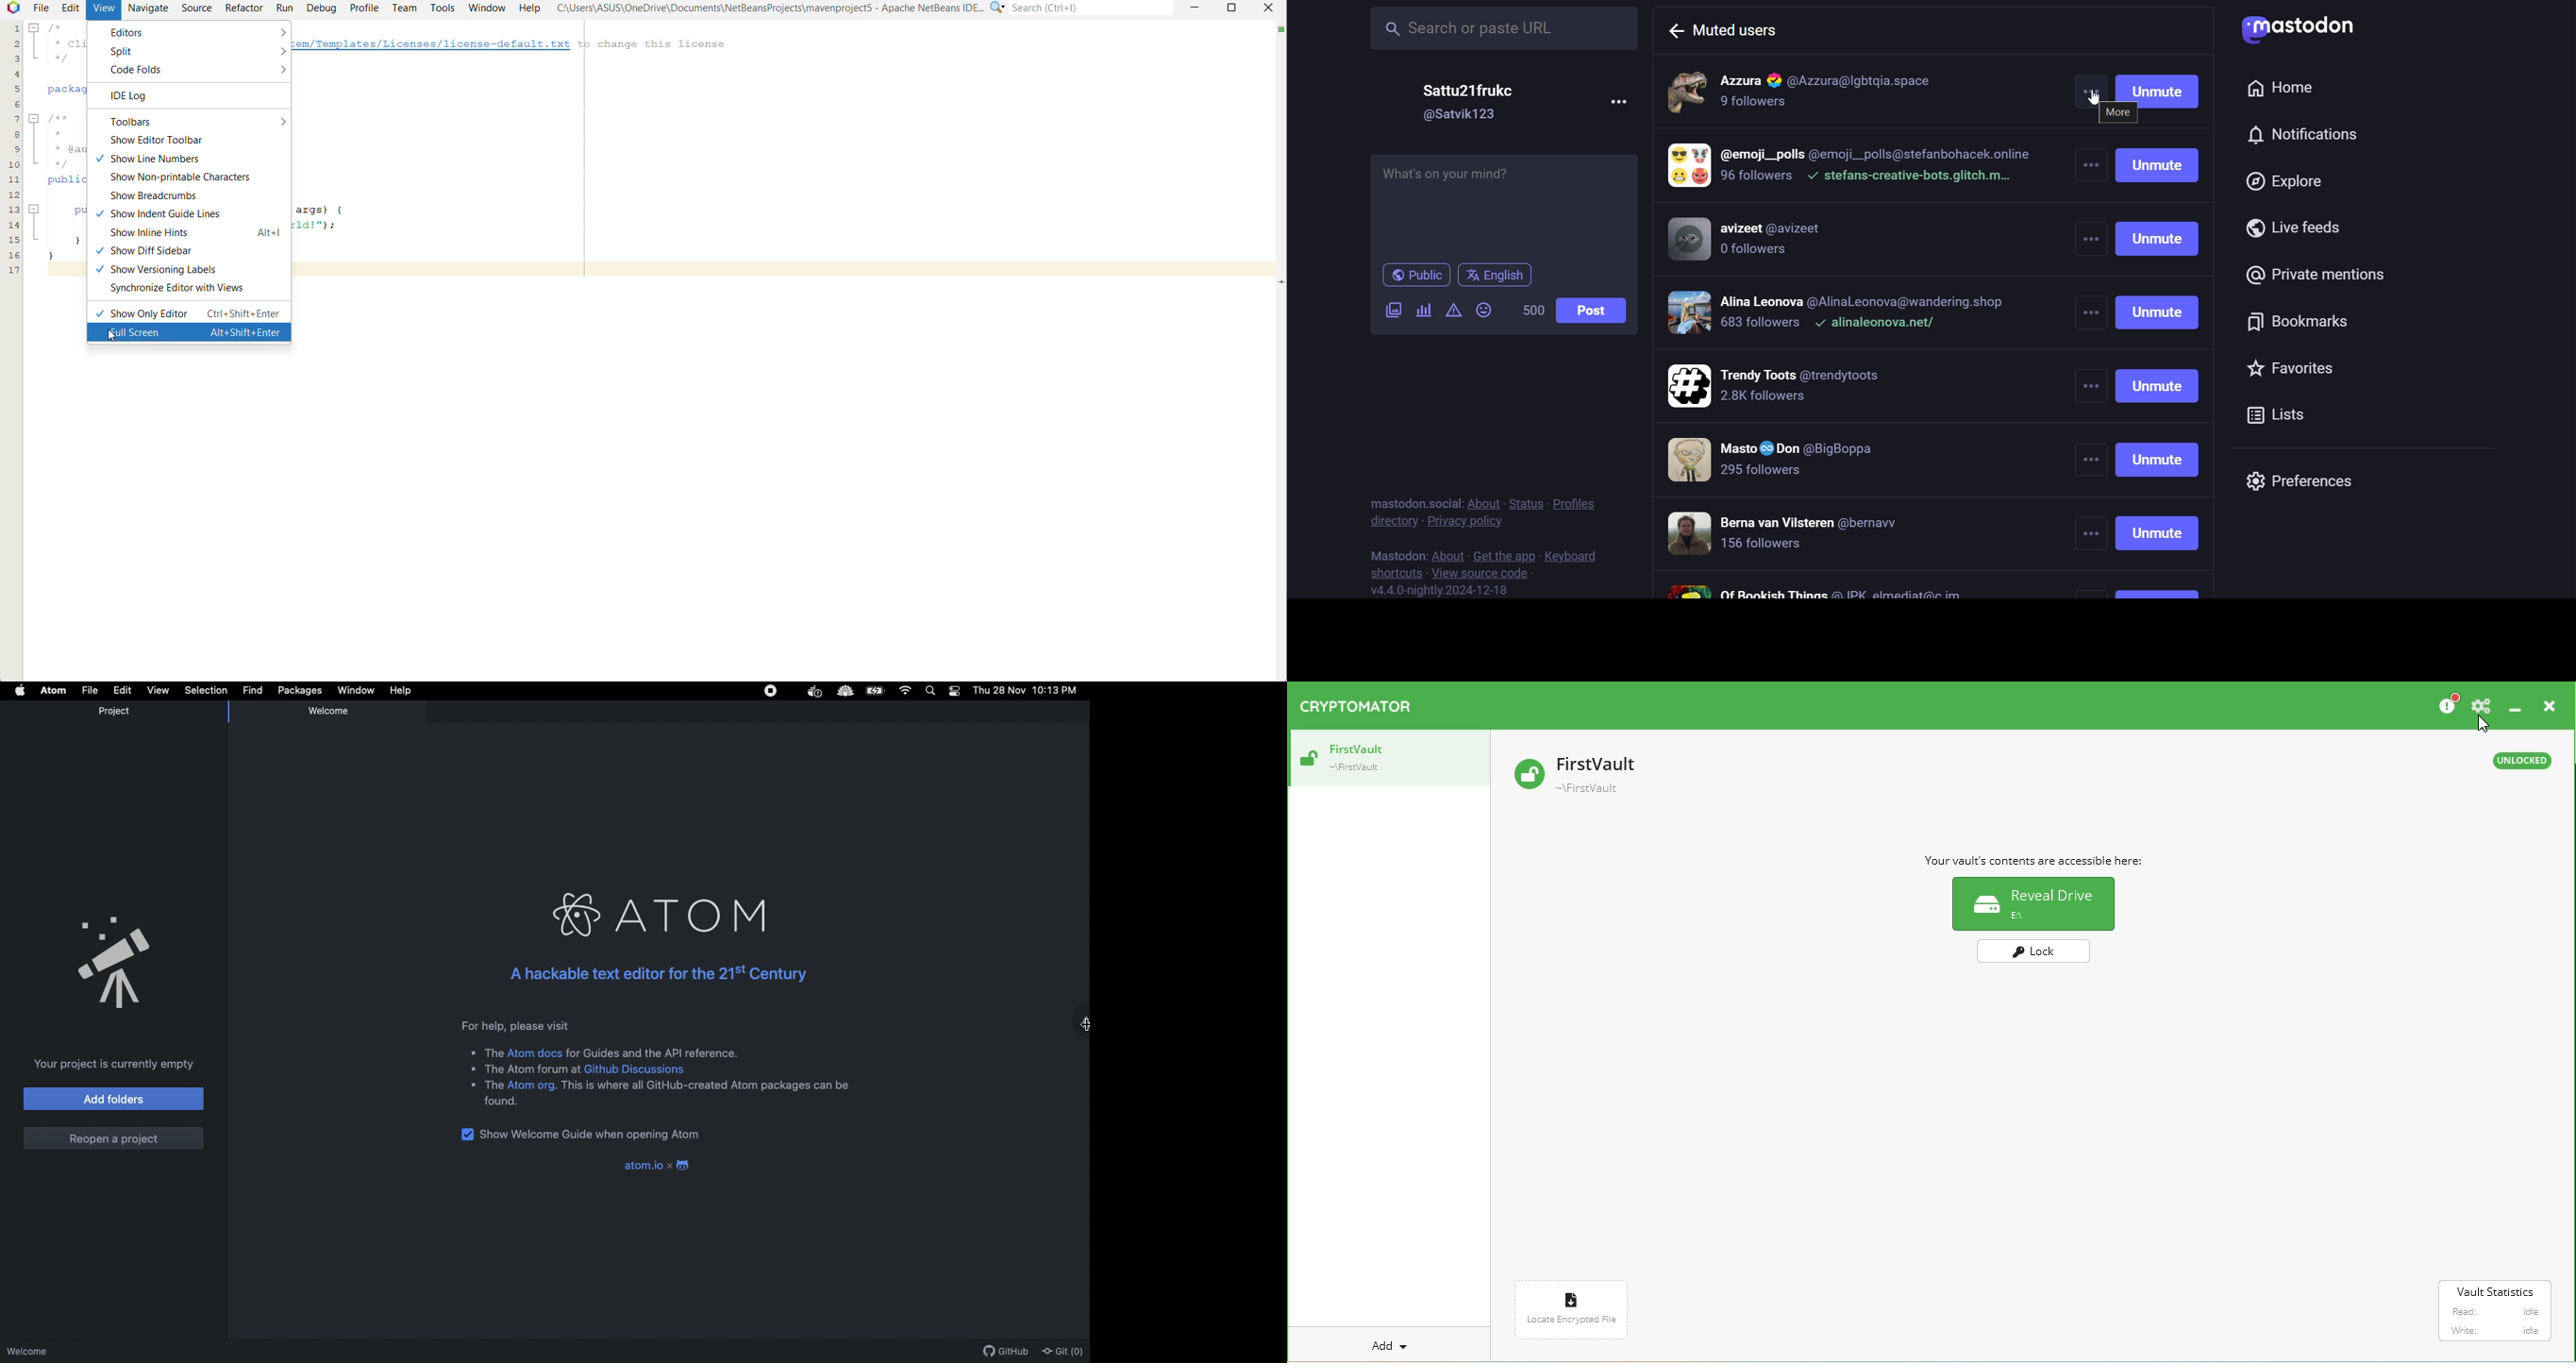 Image resolution: width=2576 pixels, height=1372 pixels. What do you see at coordinates (1439, 590) in the screenshot?
I see `version` at bounding box center [1439, 590].